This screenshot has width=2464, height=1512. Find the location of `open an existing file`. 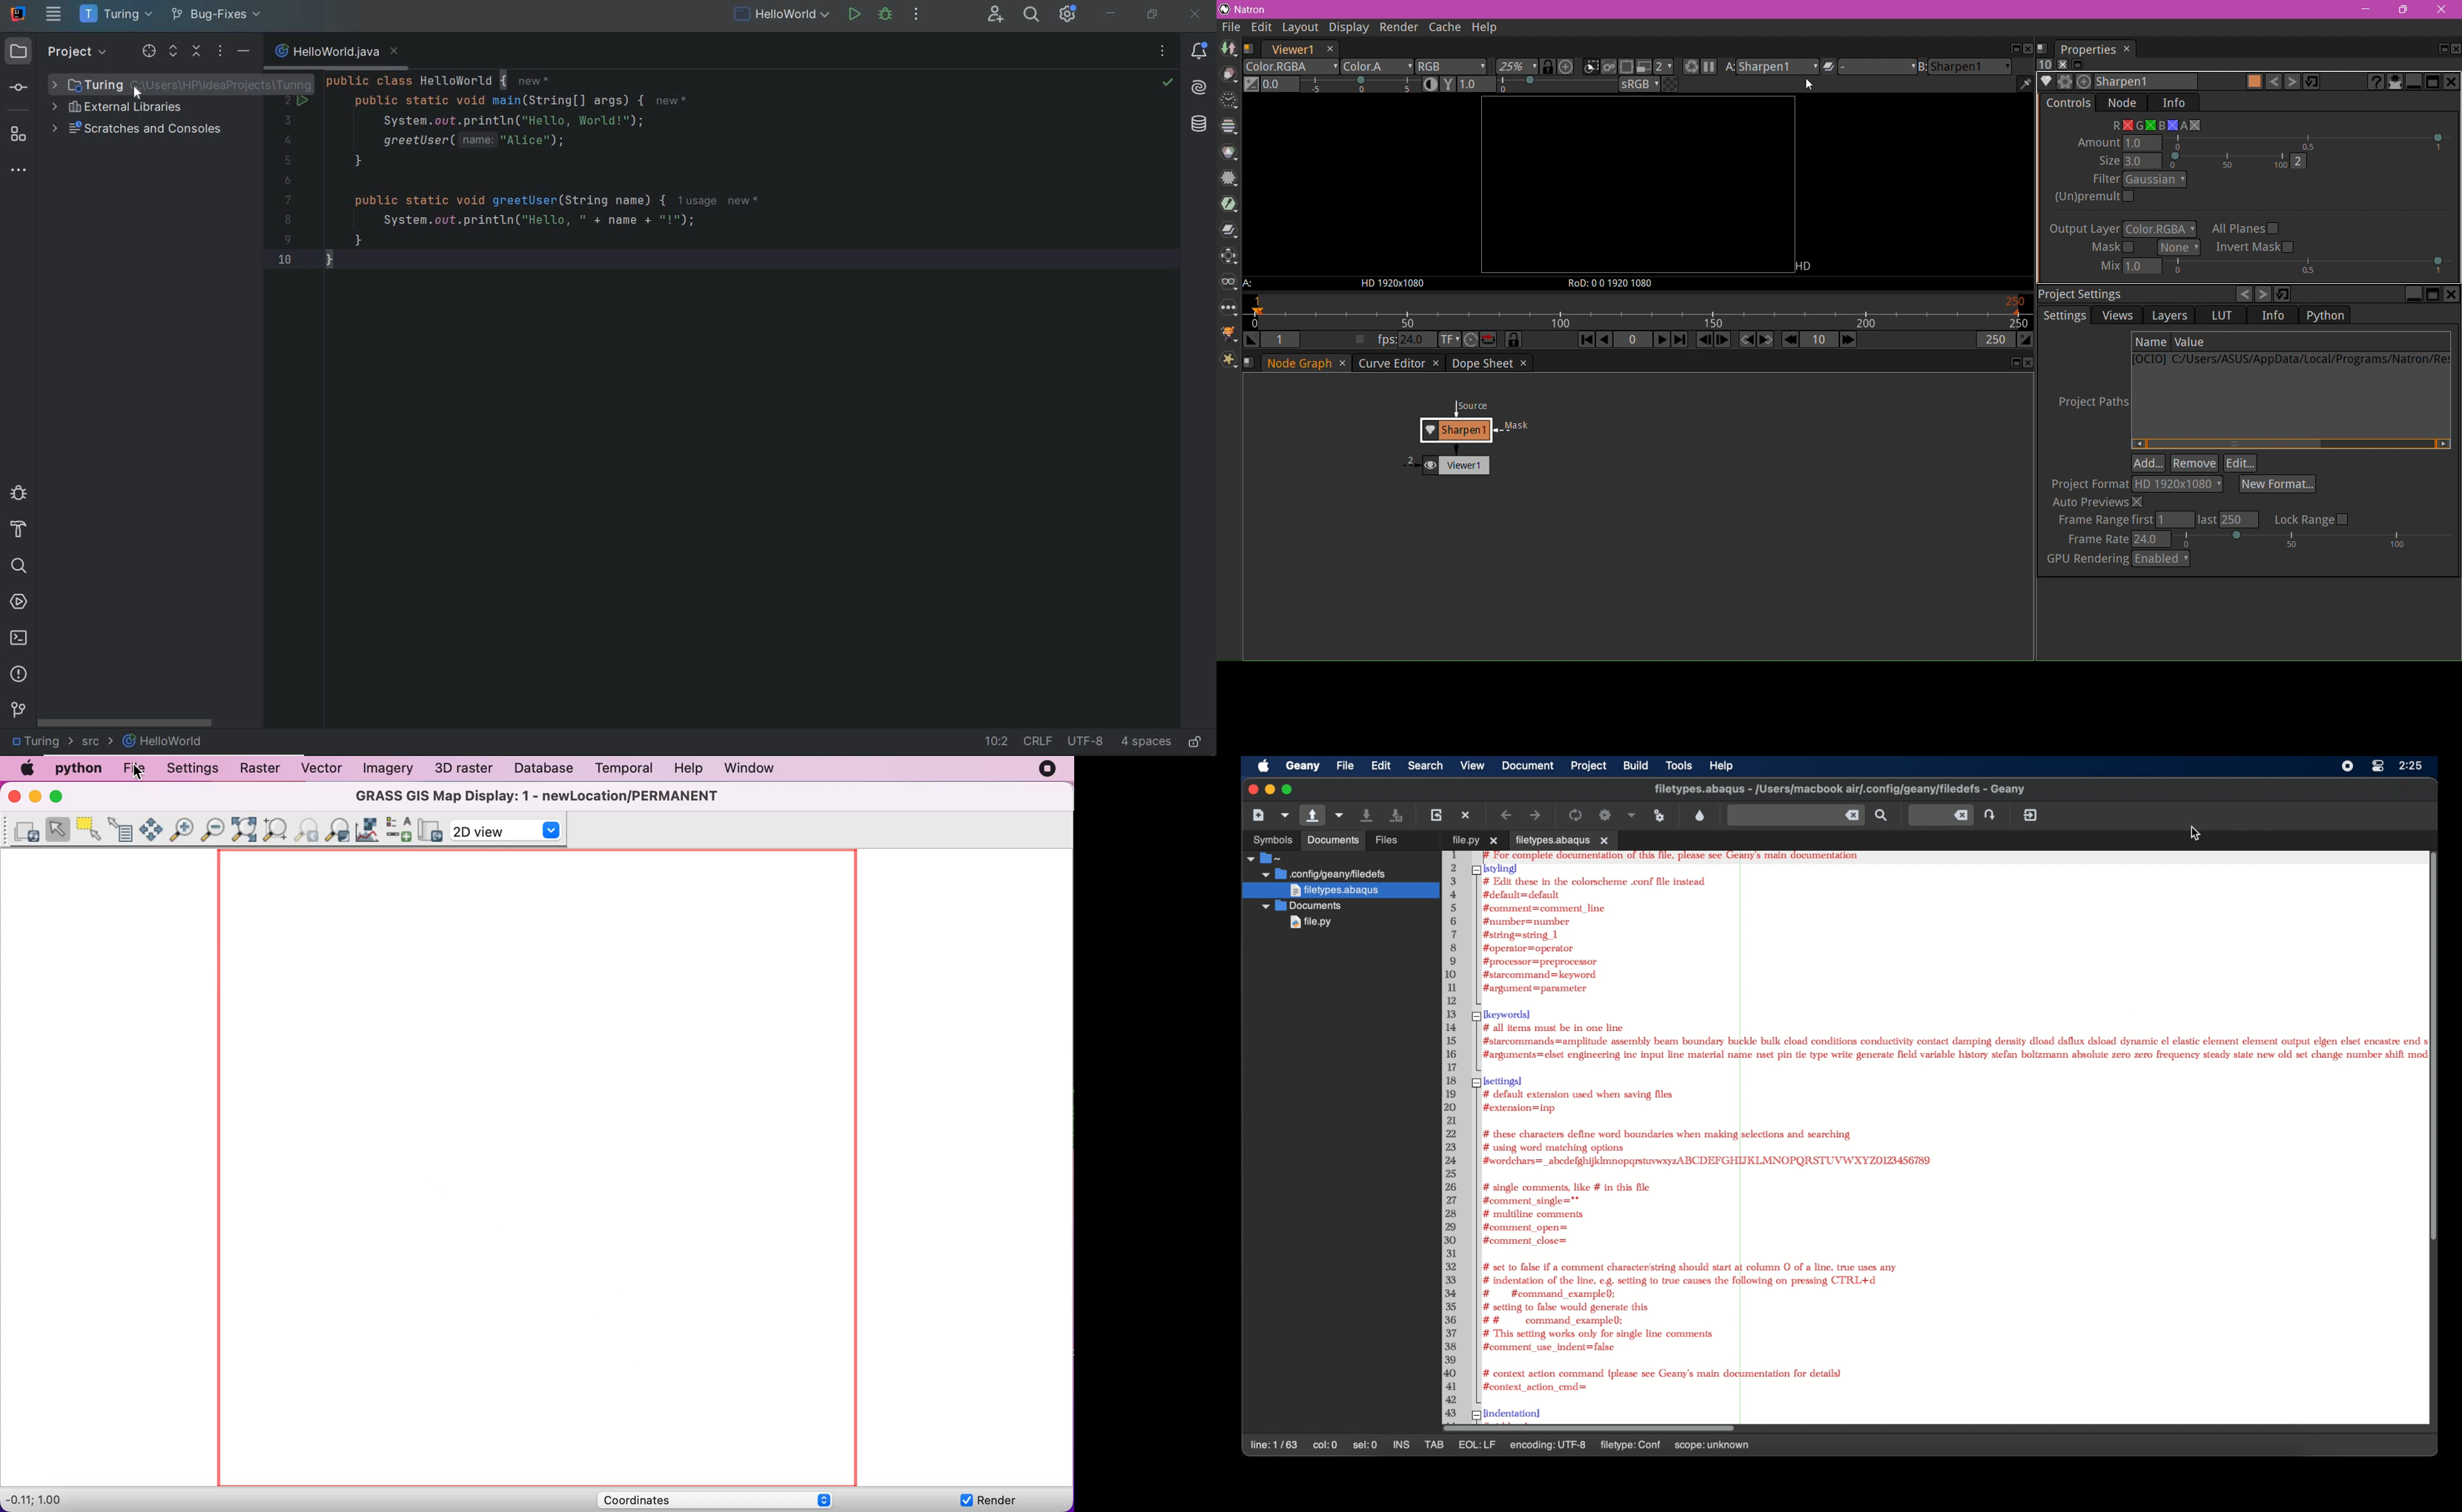

open an existing file is located at coordinates (1405, 842).